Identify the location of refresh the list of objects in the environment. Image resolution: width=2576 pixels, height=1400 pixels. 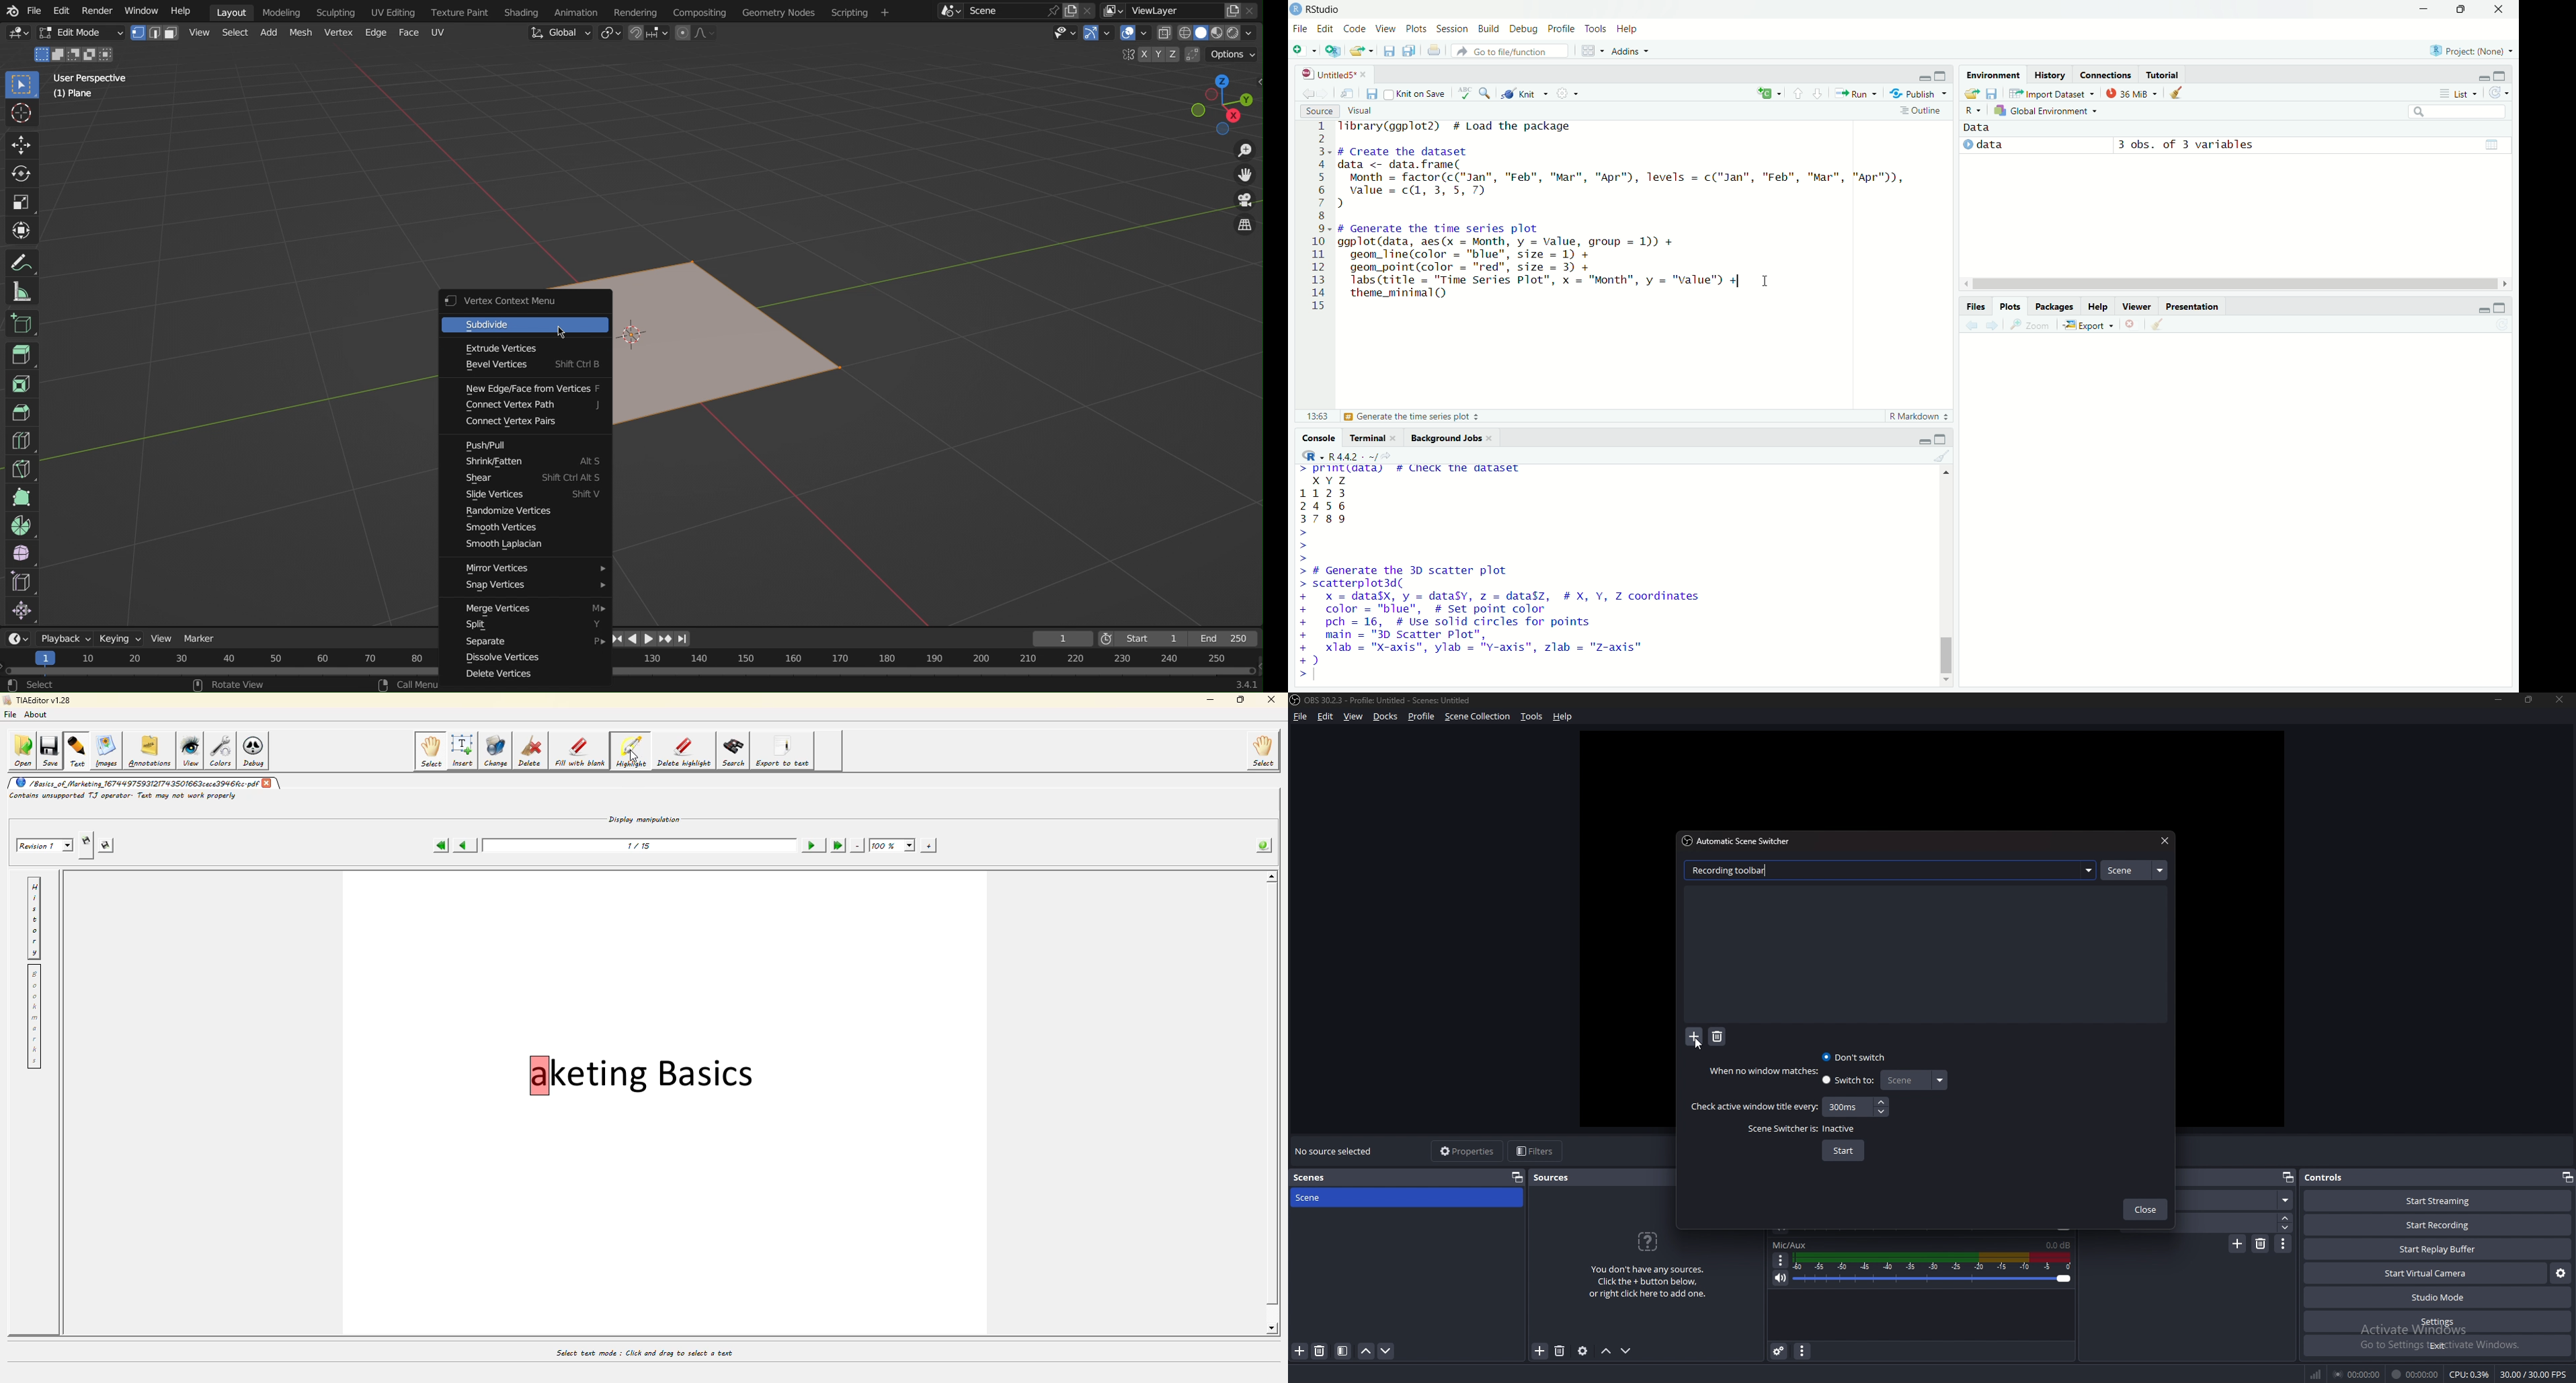
(2503, 94).